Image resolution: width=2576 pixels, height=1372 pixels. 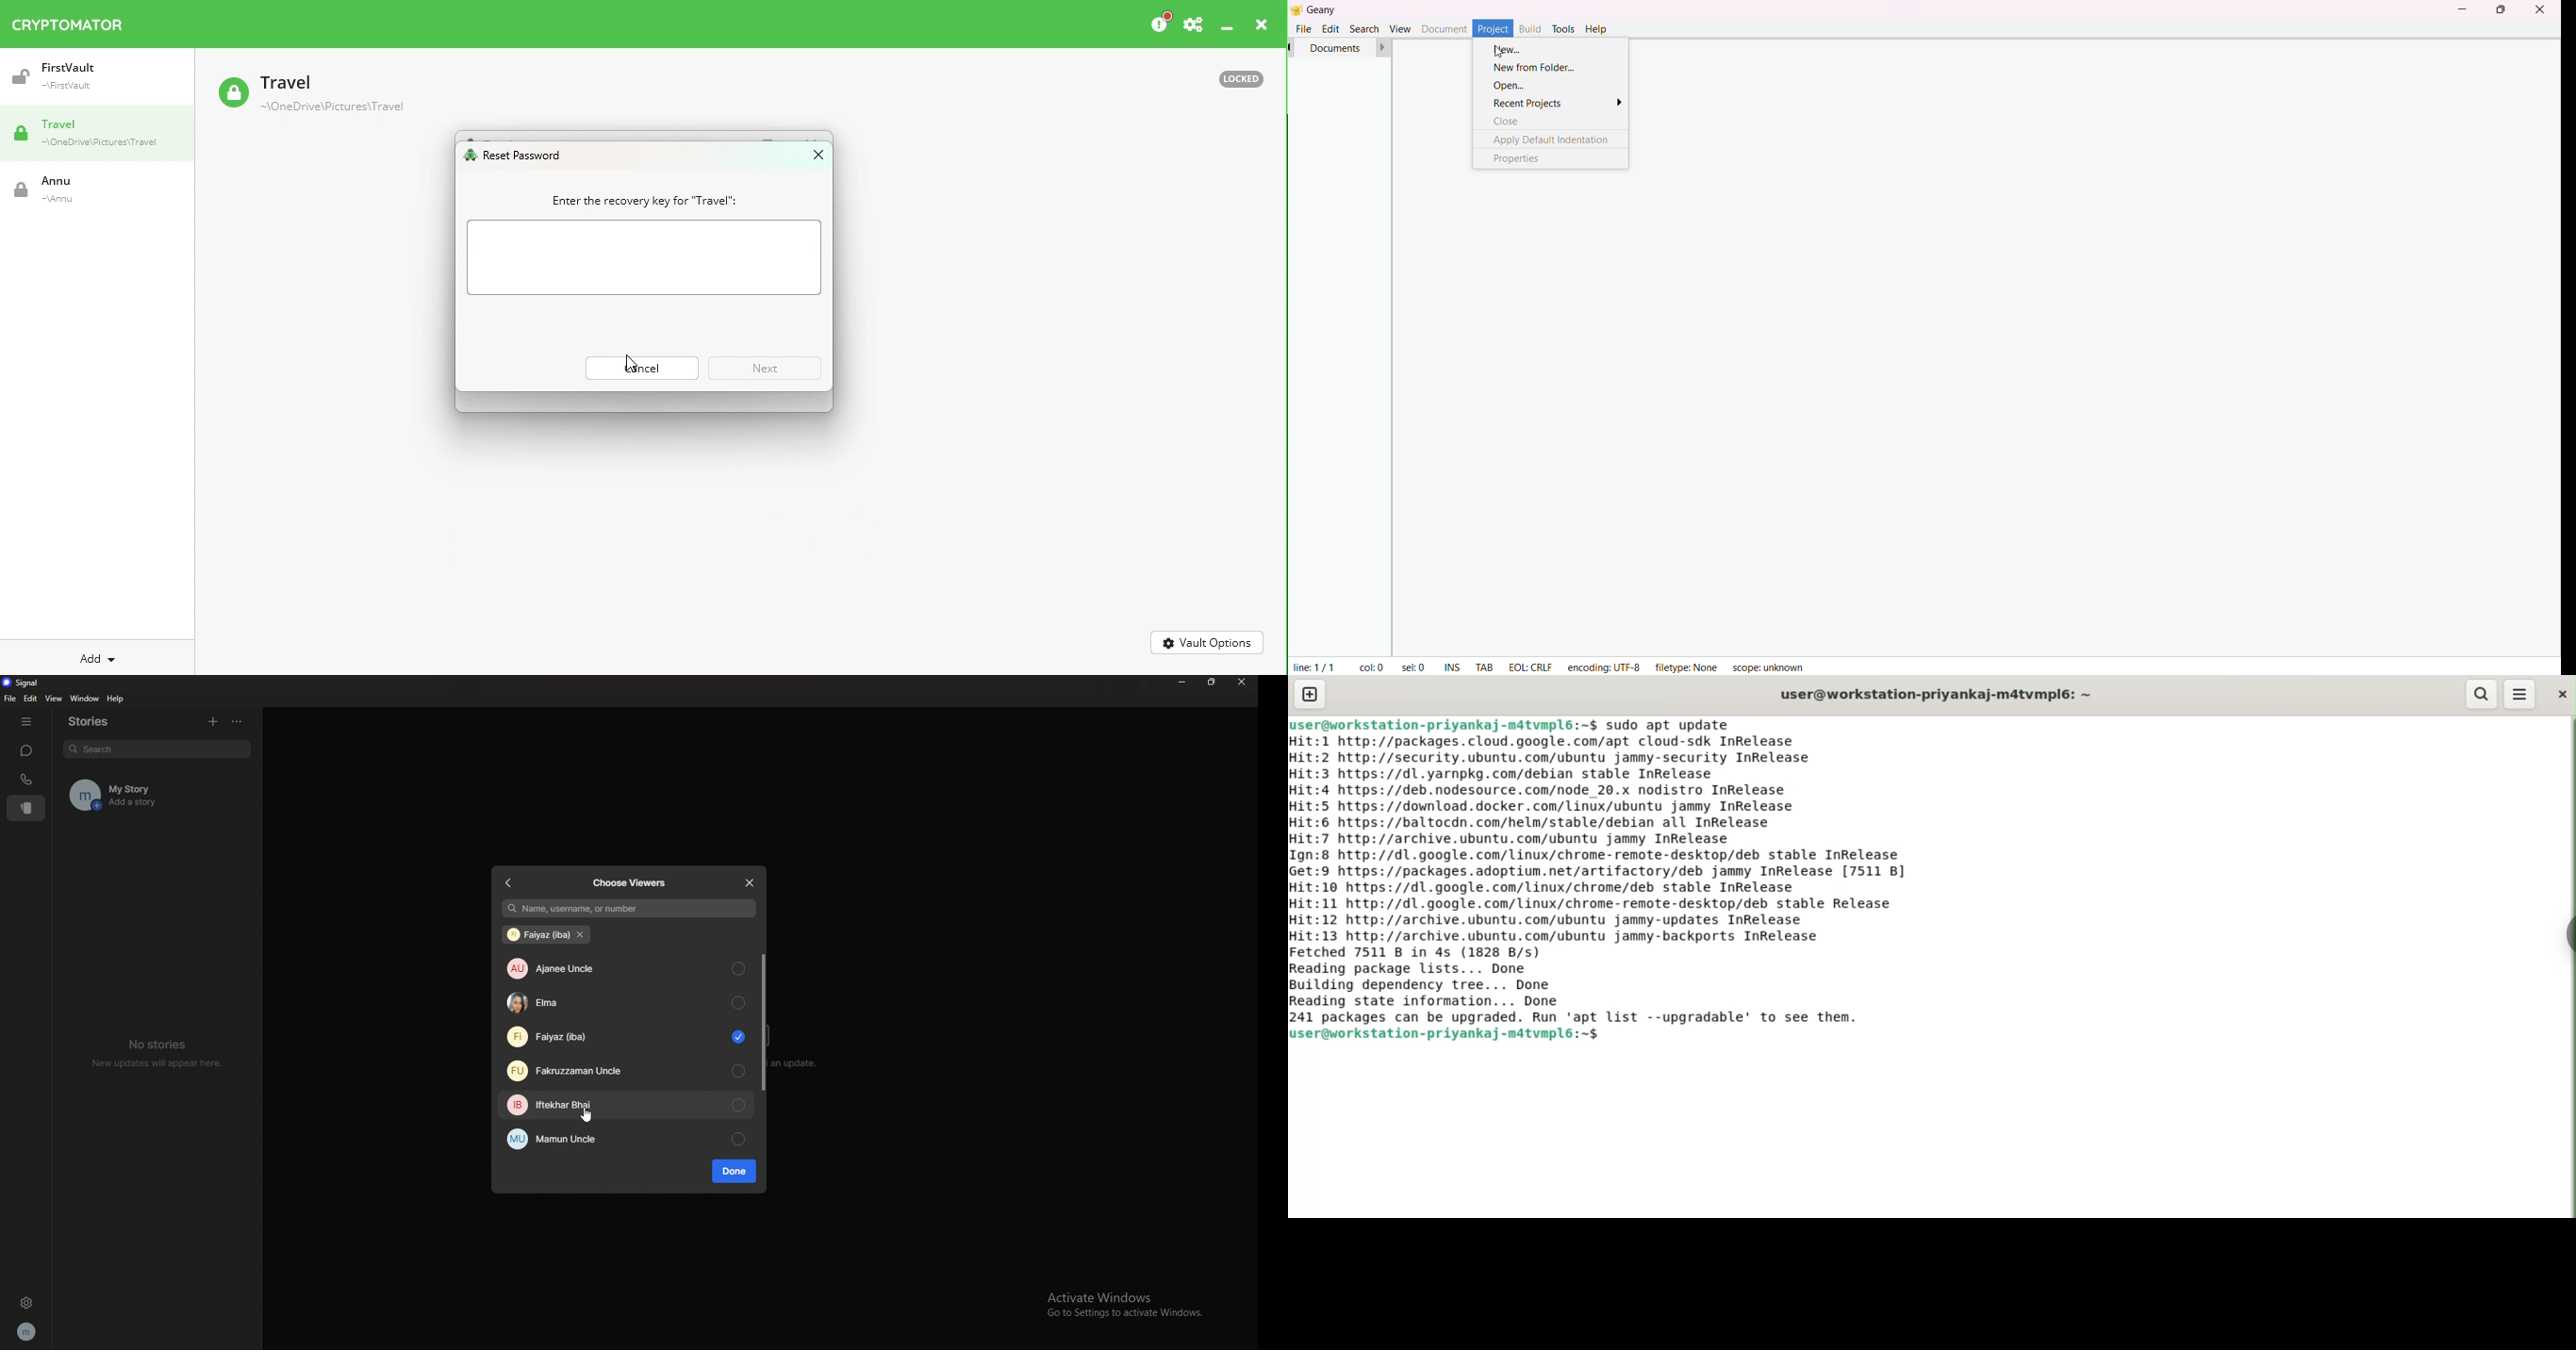 What do you see at coordinates (627, 1138) in the screenshot?
I see `mamun uncle` at bounding box center [627, 1138].